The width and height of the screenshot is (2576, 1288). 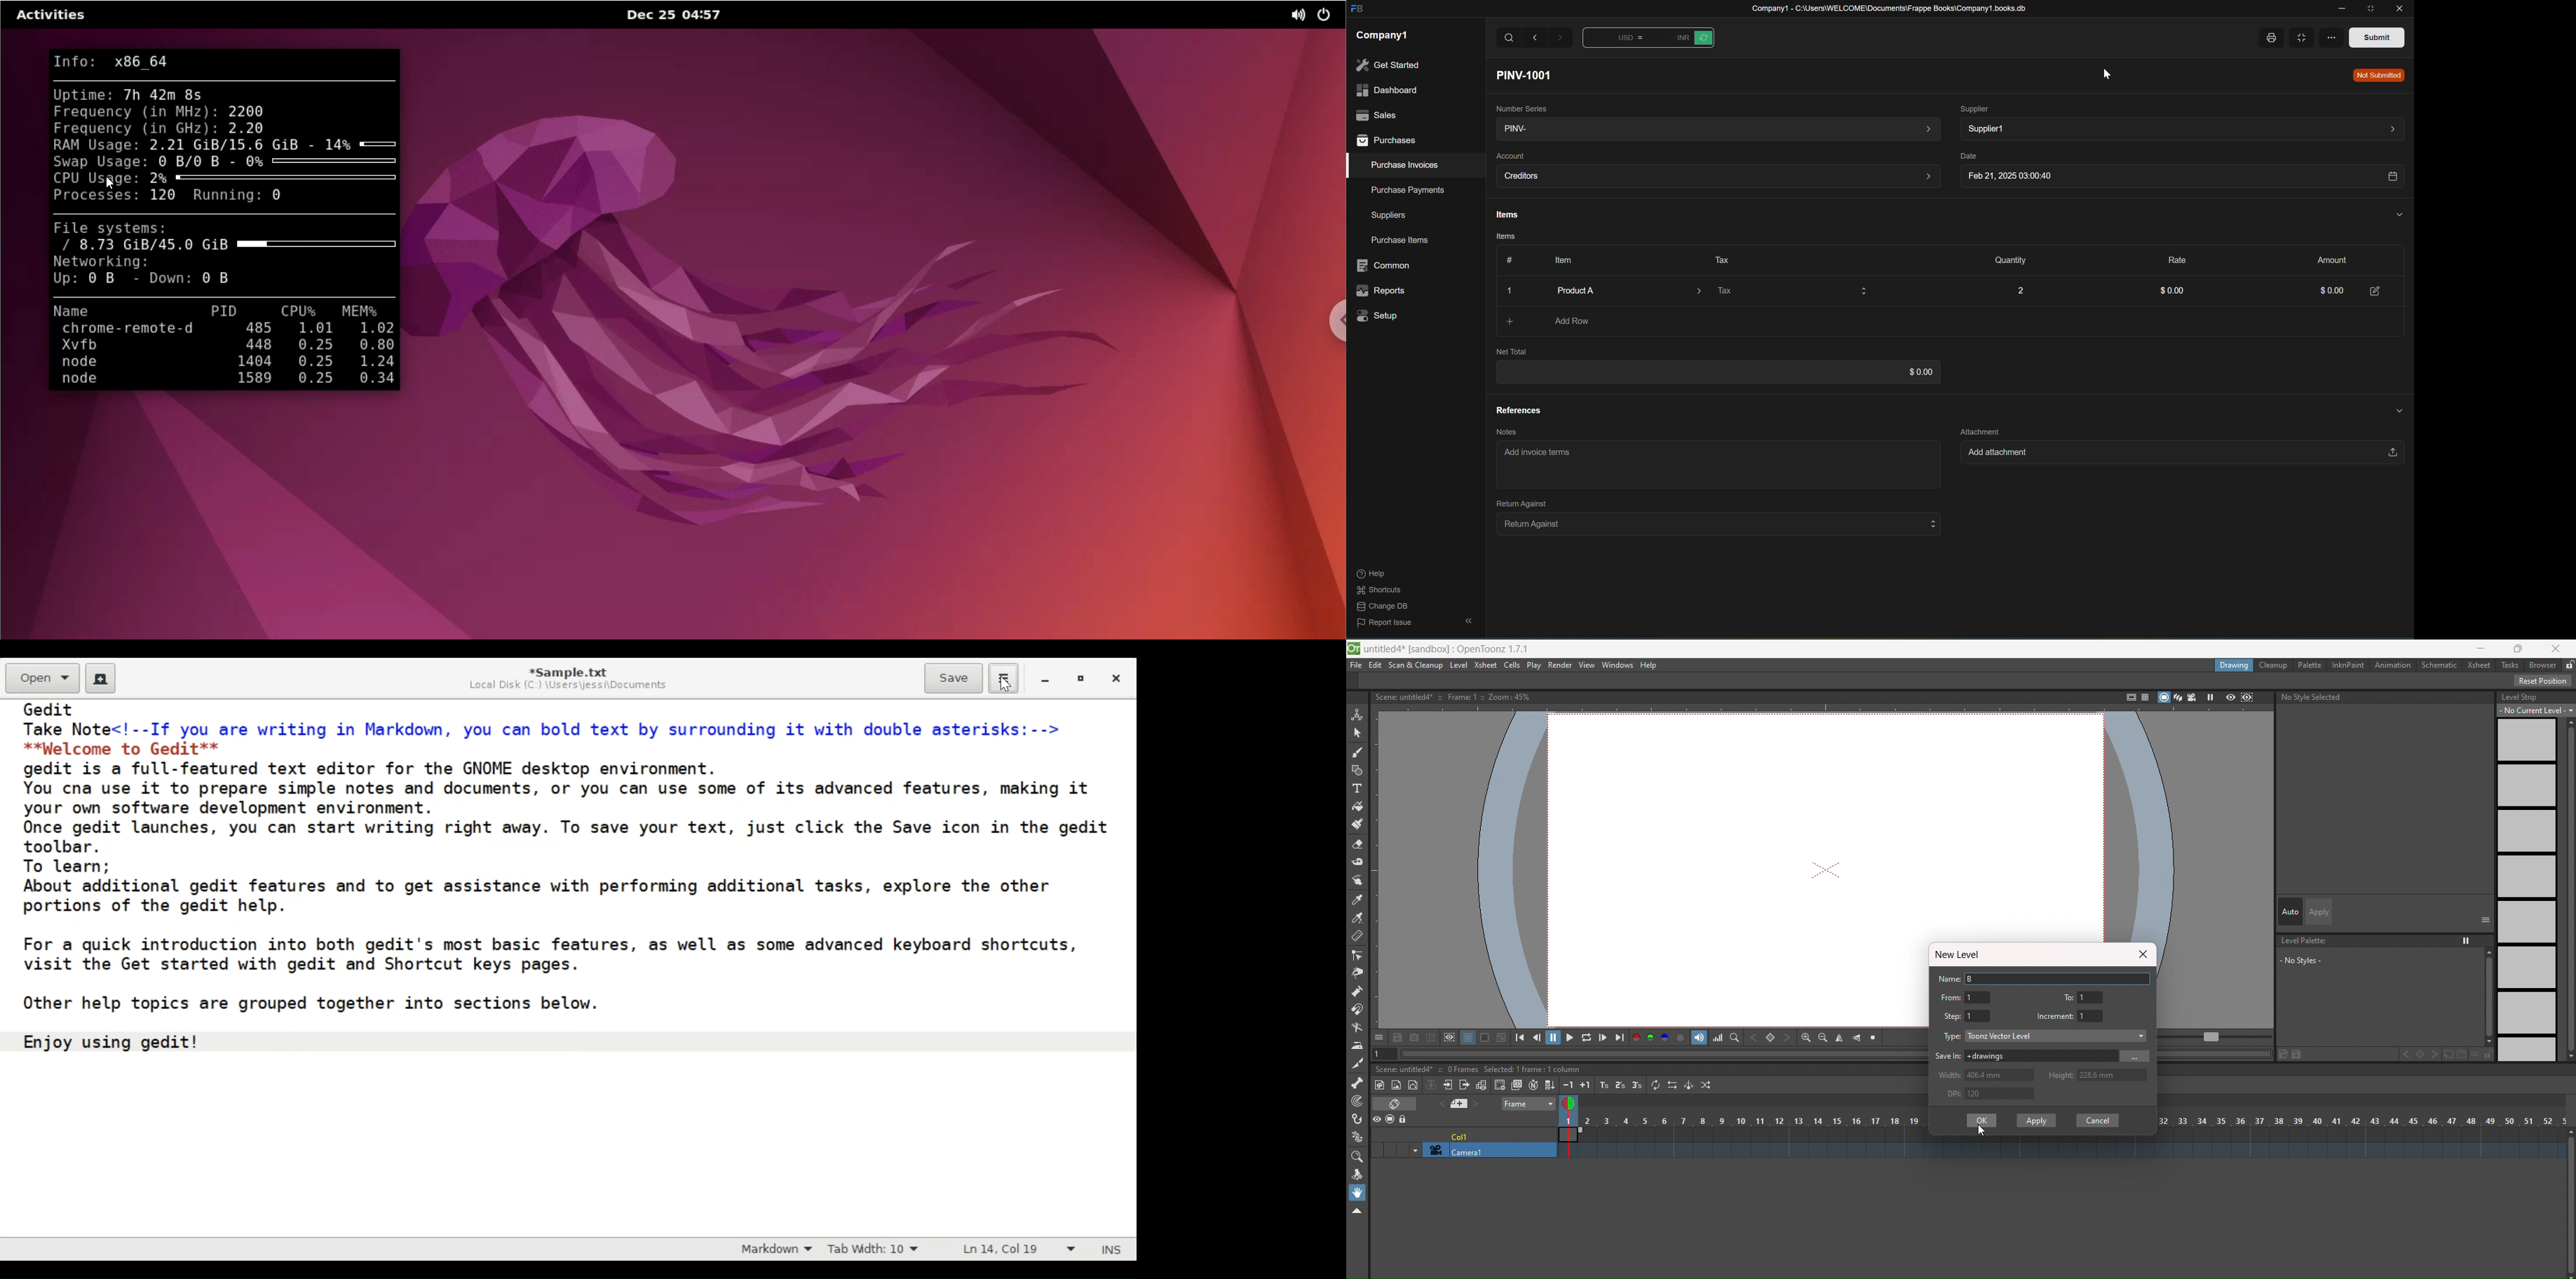 I want to click on Attachment, so click(x=1980, y=430).